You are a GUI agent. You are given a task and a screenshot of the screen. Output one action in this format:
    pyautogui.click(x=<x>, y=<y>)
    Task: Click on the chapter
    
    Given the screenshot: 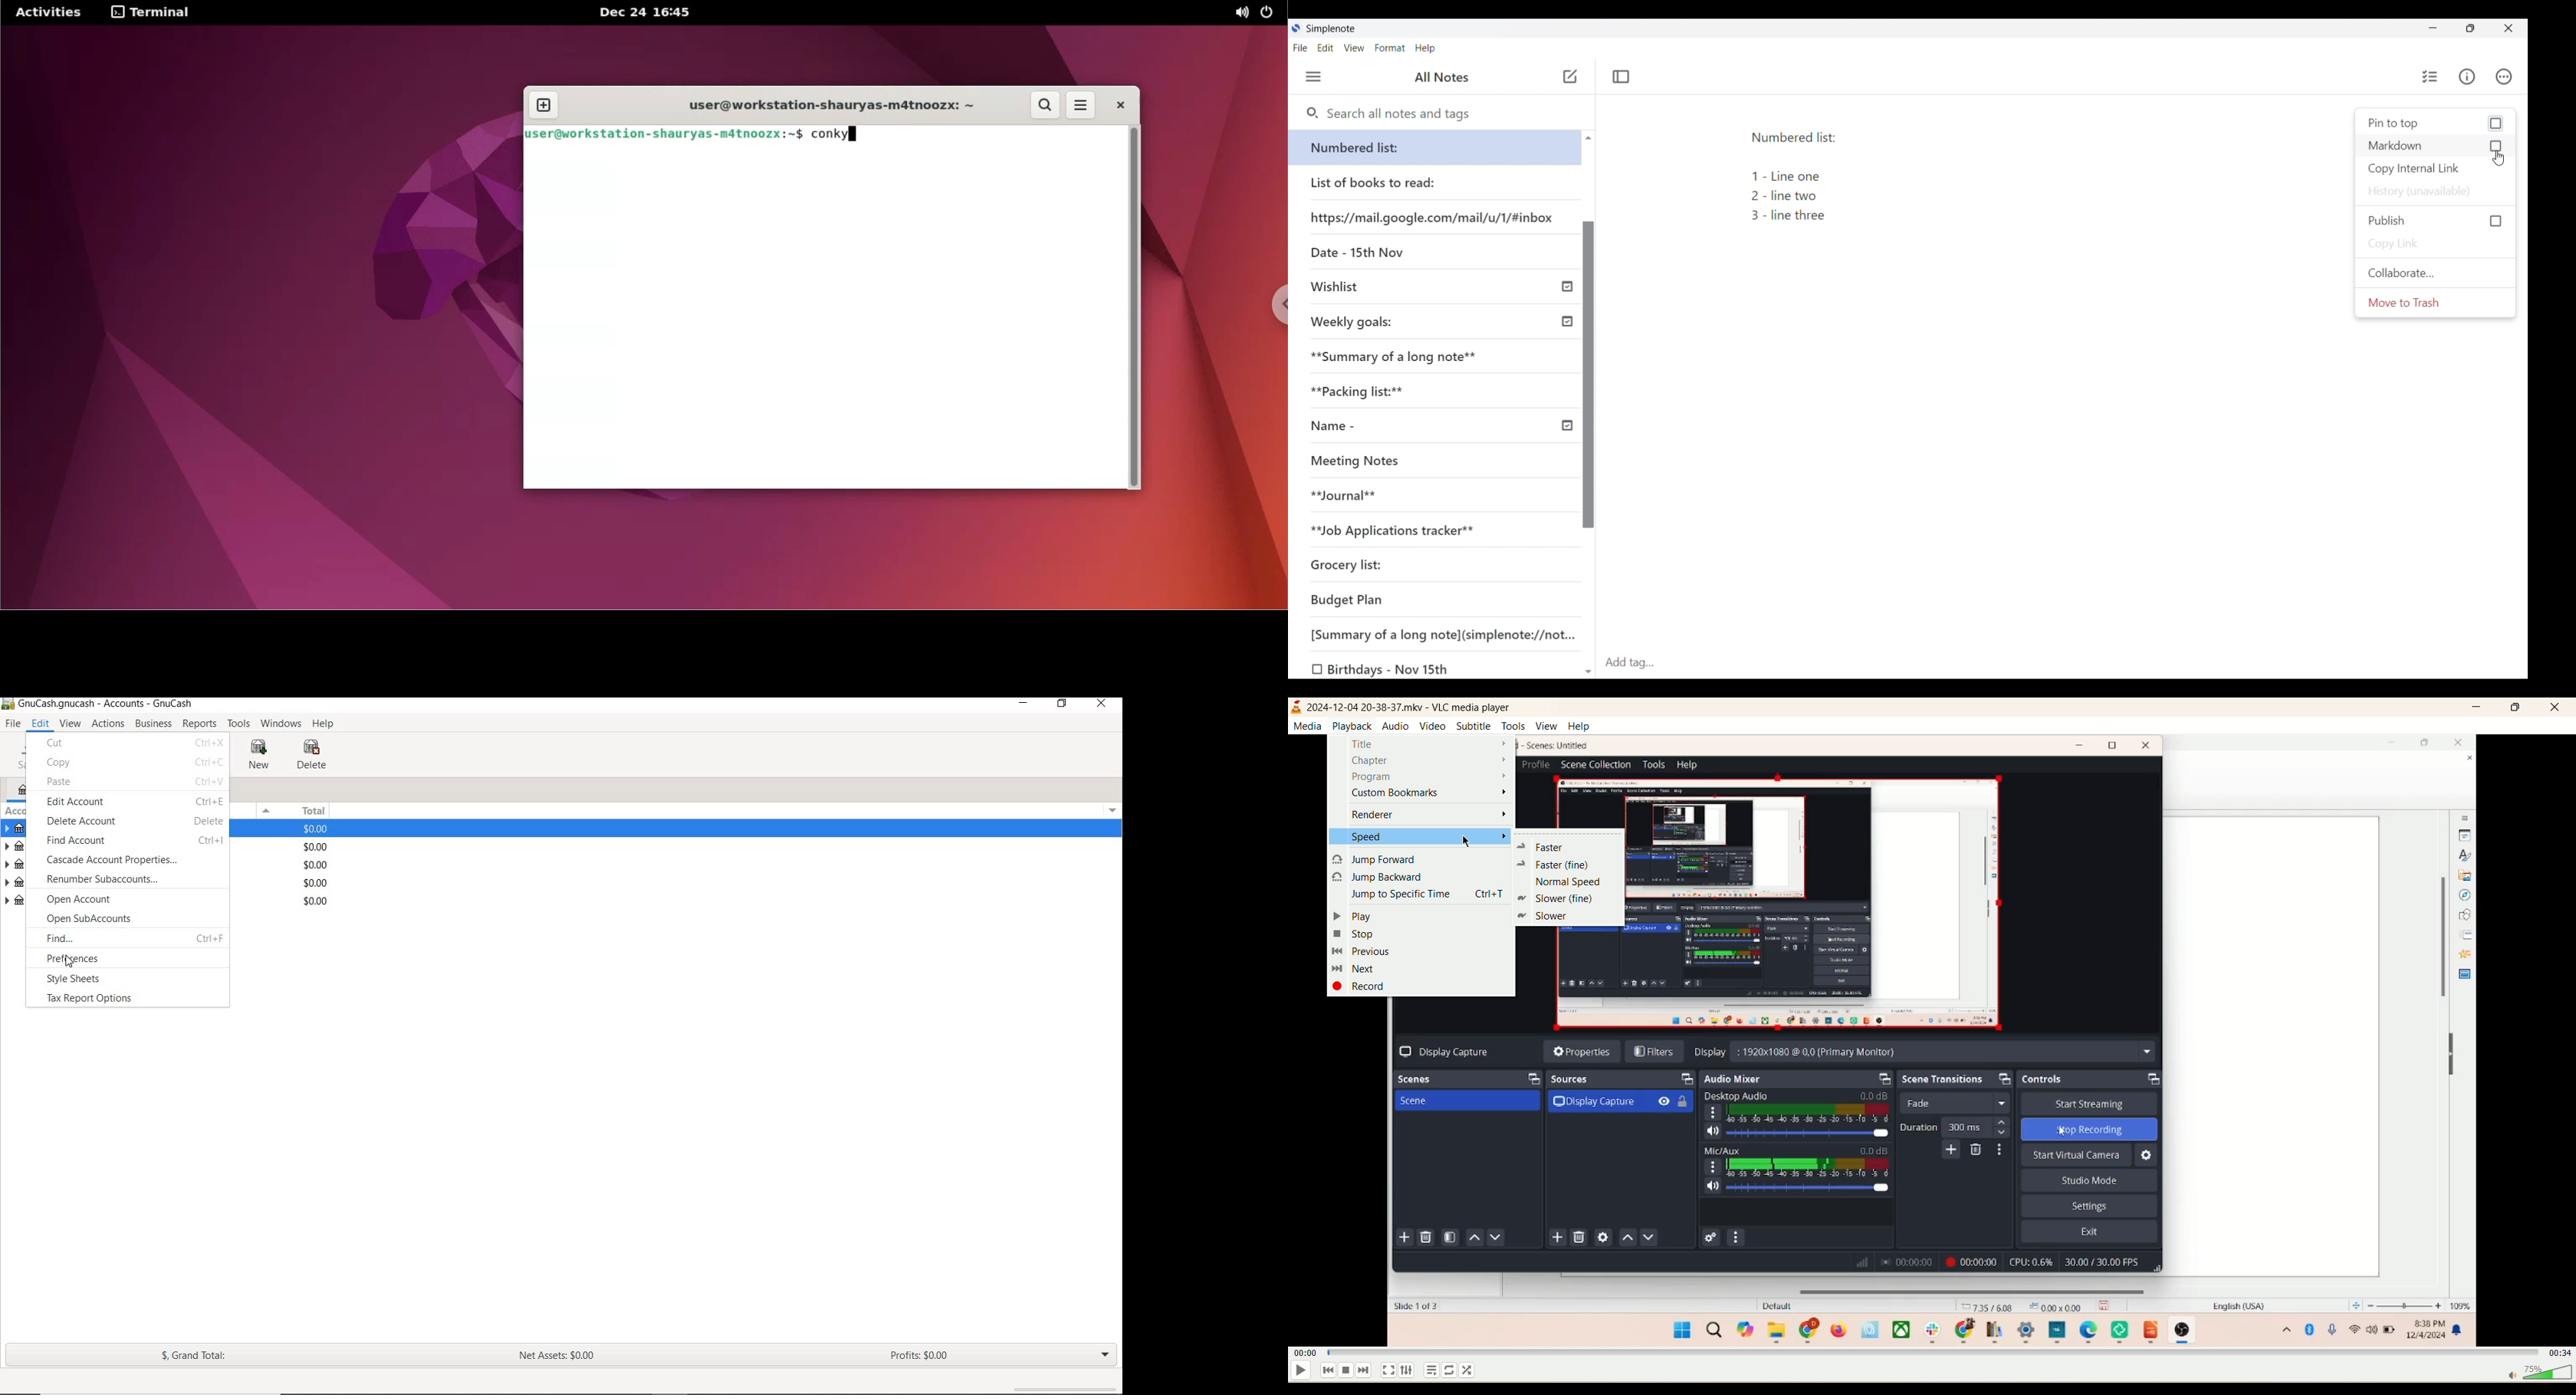 What is the action you would take?
    pyautogui.click(x=1430, y=761)
    